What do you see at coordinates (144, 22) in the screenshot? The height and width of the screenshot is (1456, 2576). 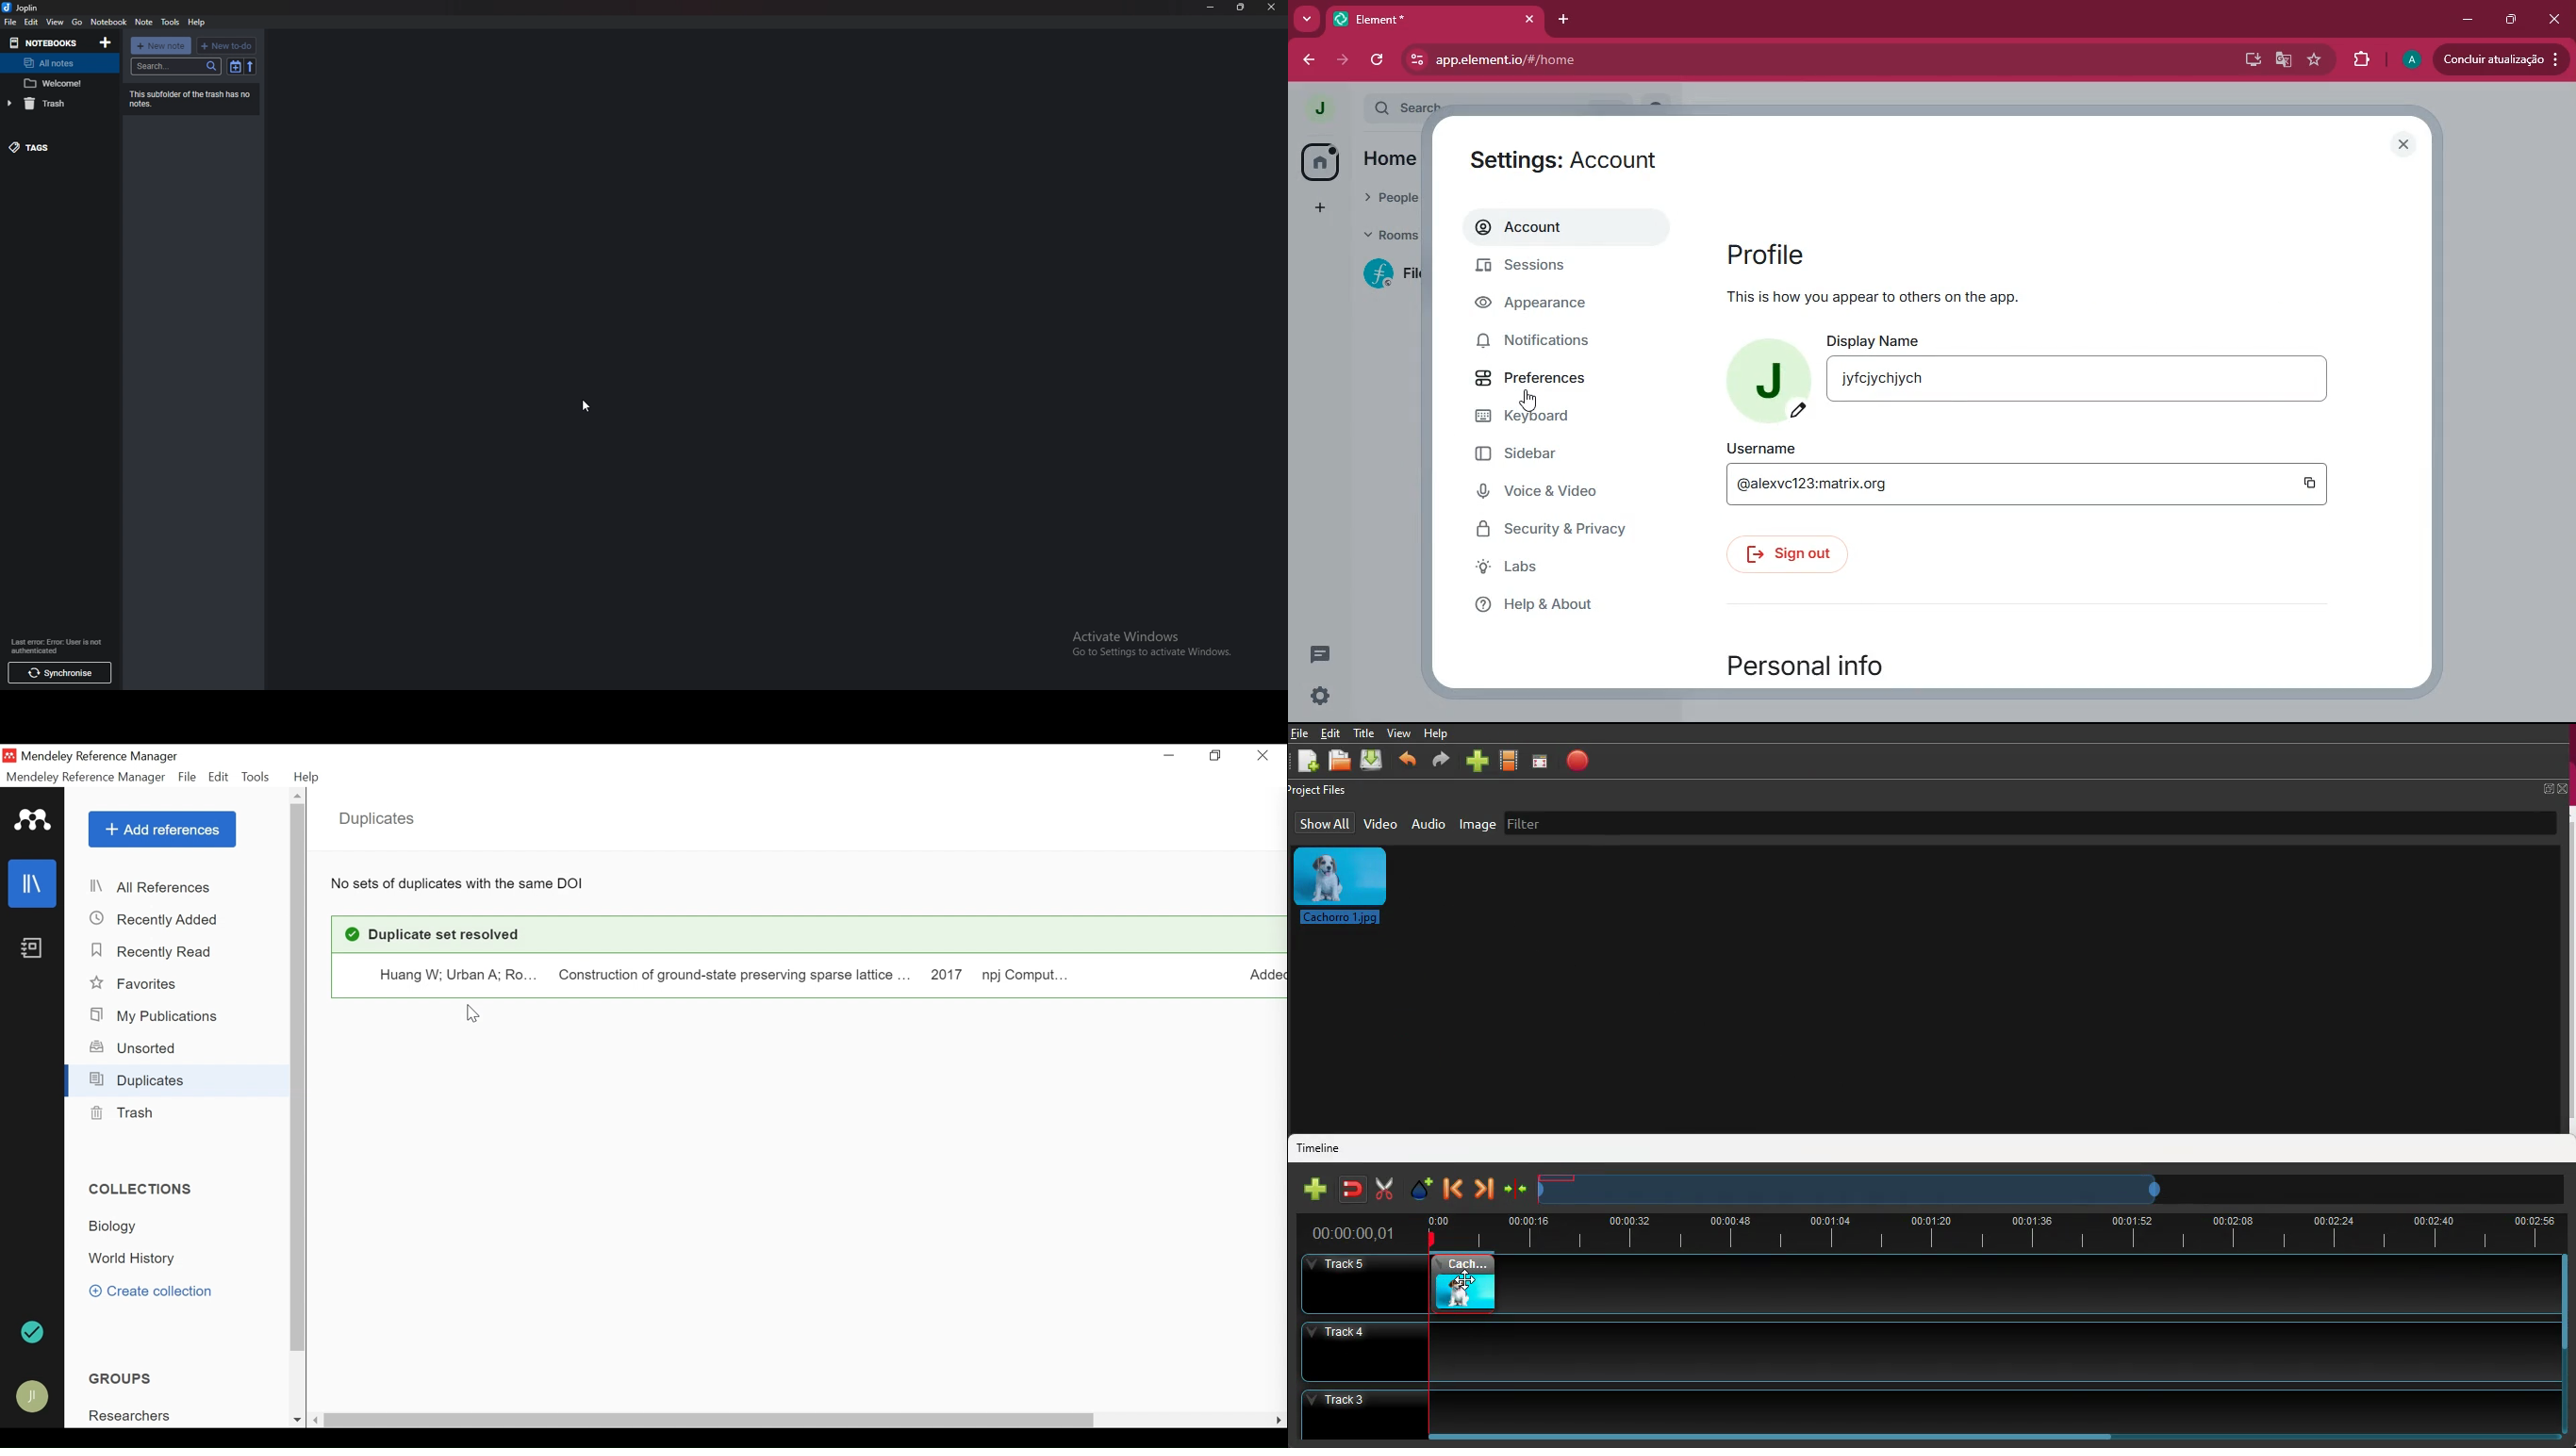 I see `note` at bounding box center [144, 22].